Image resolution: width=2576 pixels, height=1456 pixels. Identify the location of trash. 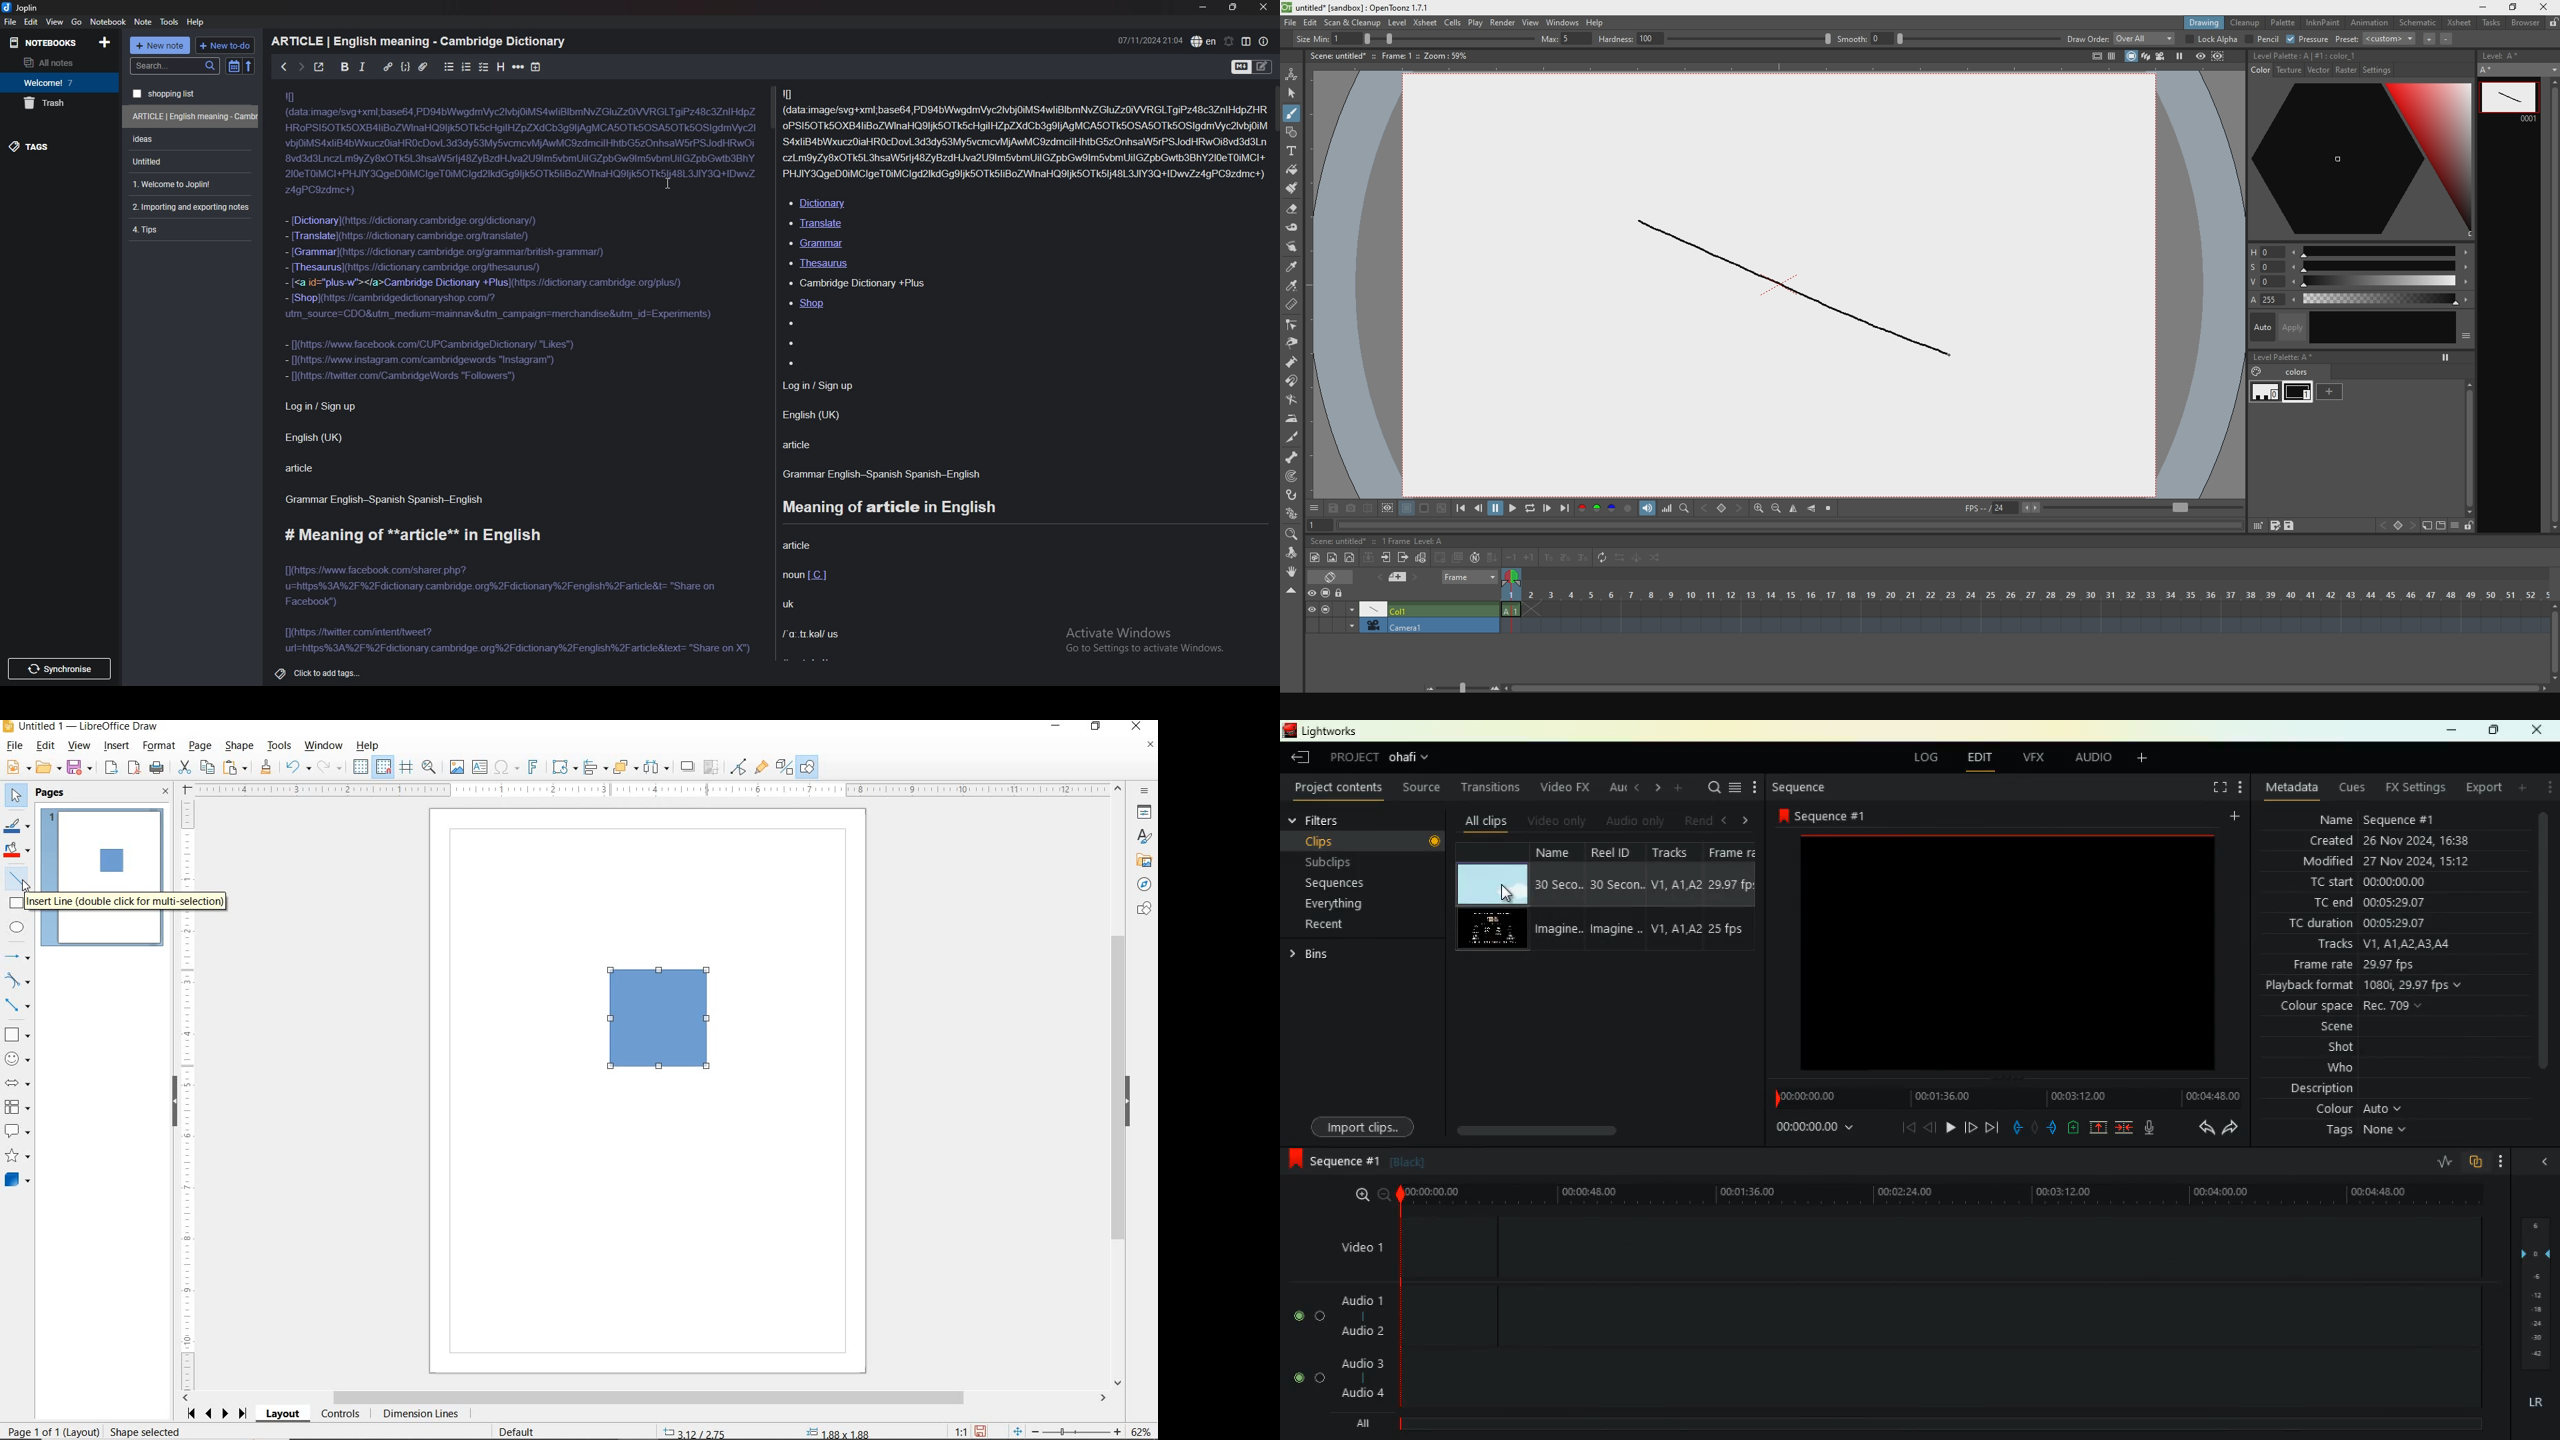
(59, 103).